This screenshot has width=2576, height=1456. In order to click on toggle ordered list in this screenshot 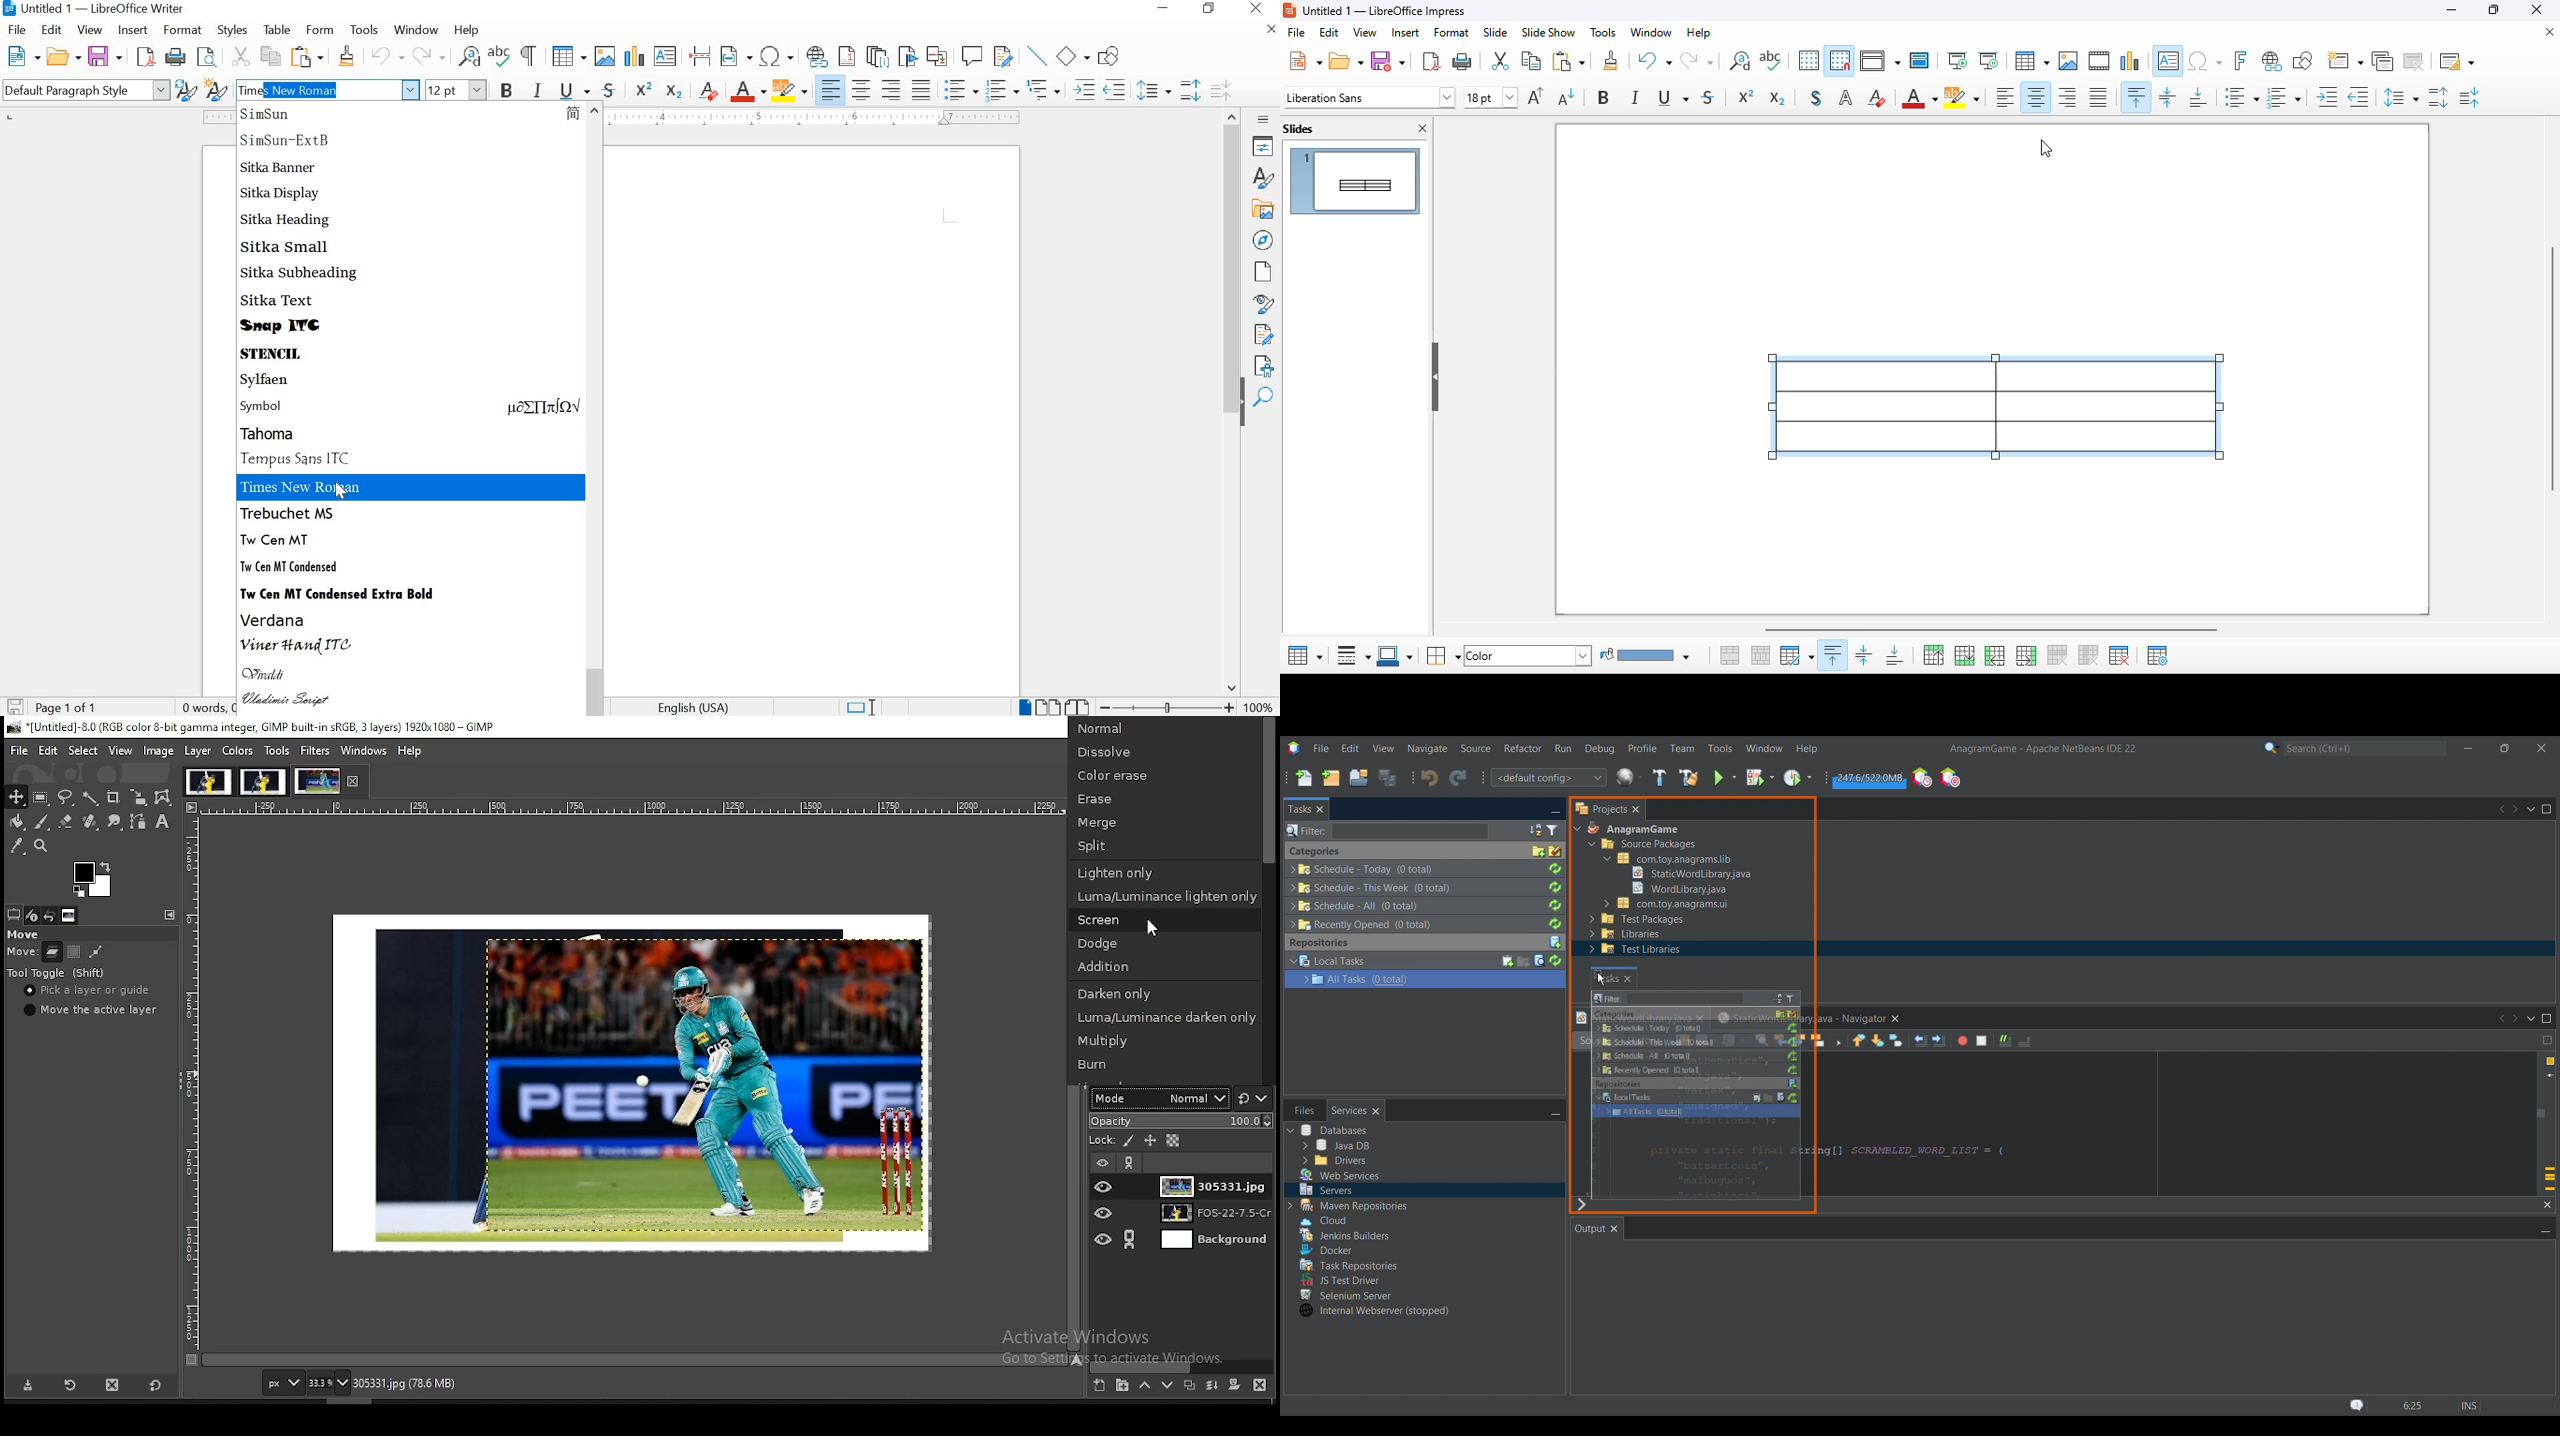, I will do `click(2284, 97)`.